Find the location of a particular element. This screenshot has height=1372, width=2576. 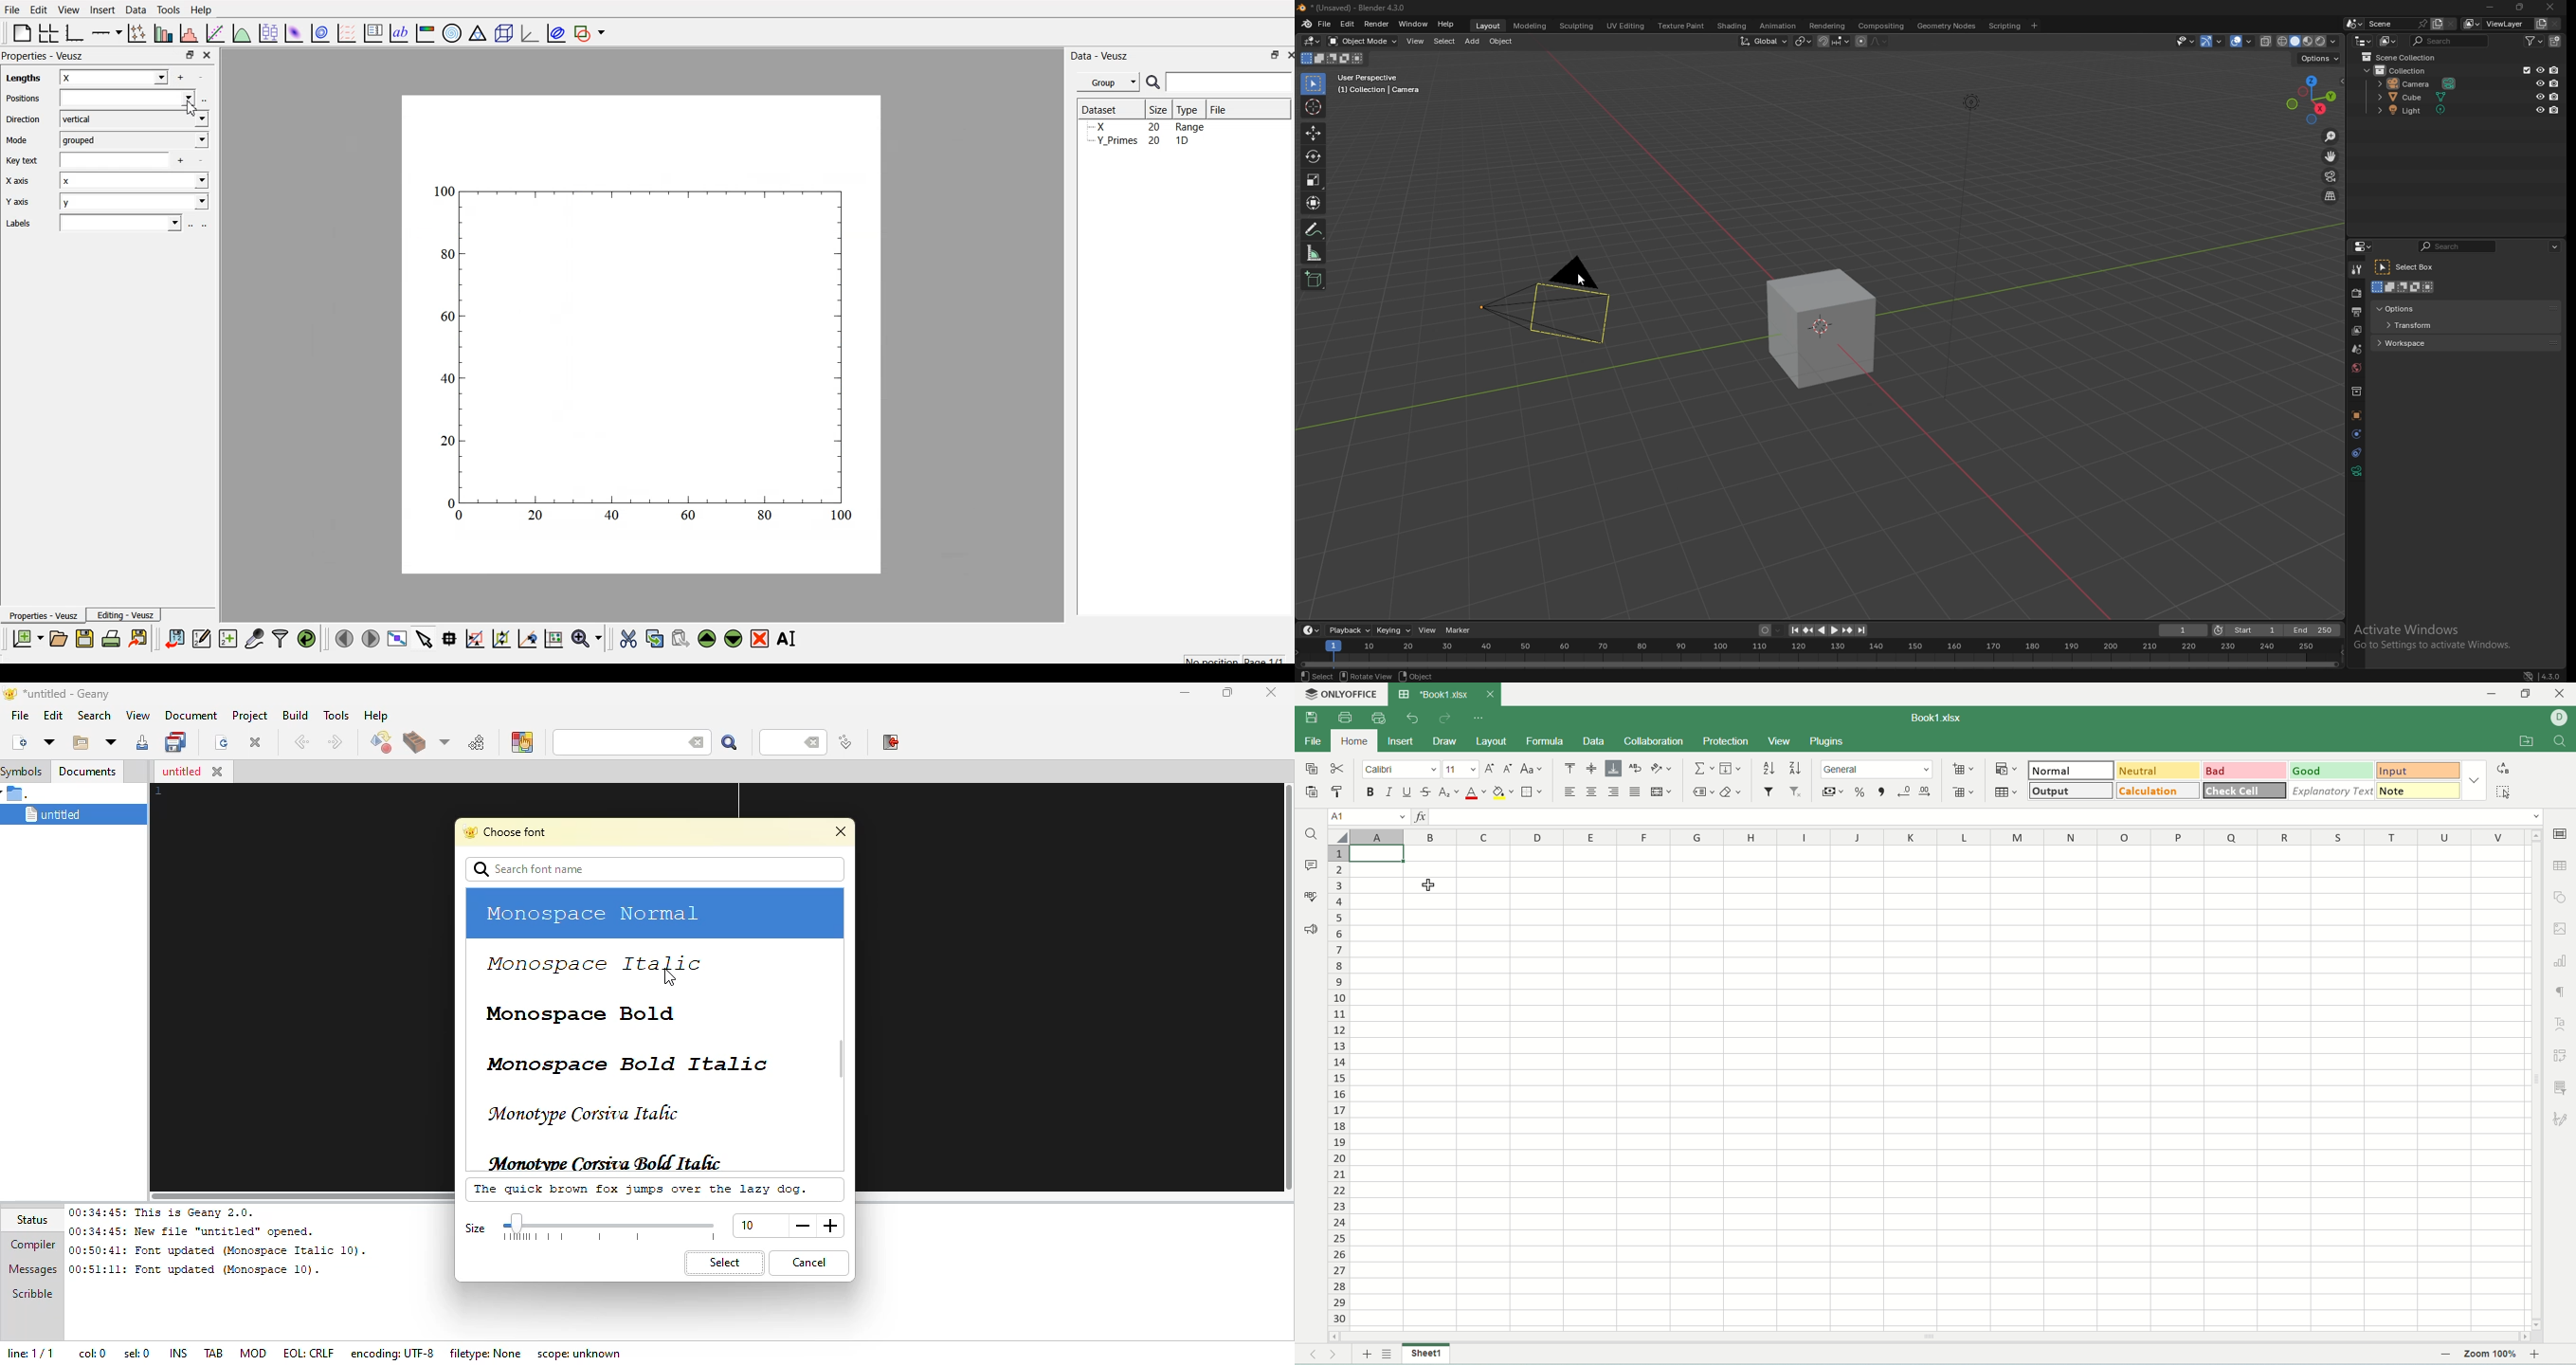

camera is located at coordinates (2420, 83).